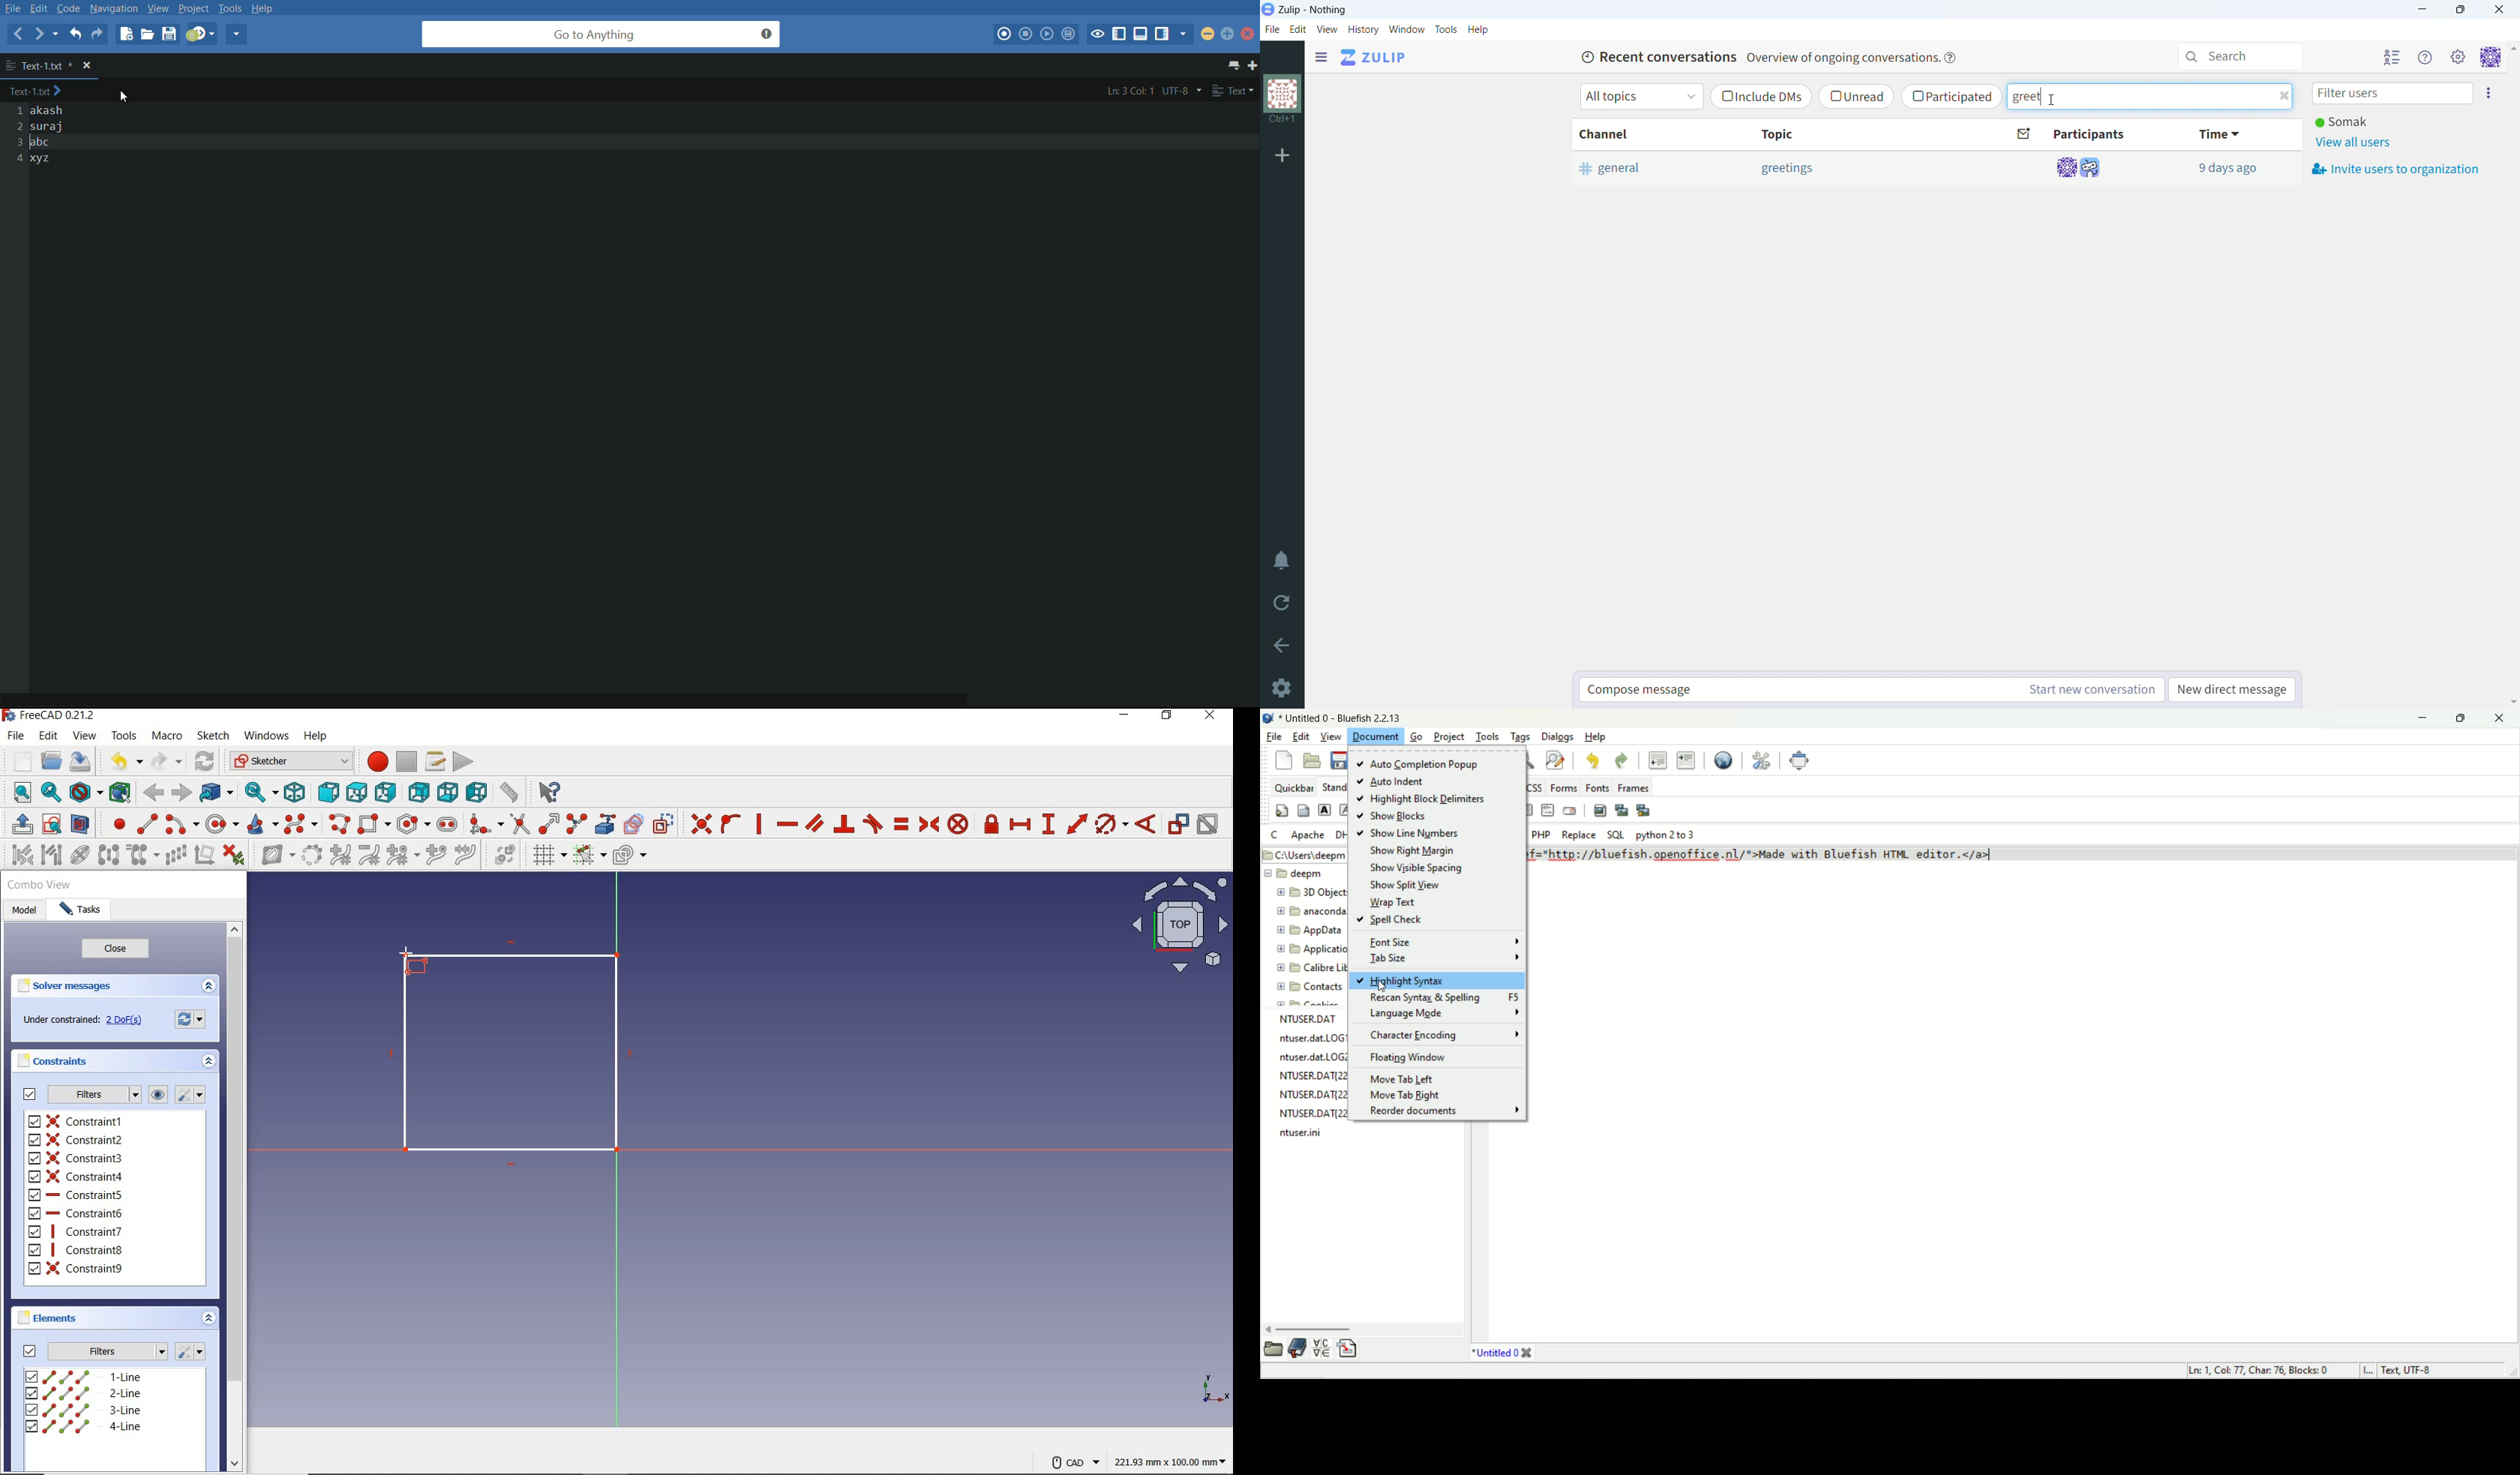 This screenshot has height=1484, width=2520. What do you see at coordinates (1687, 760) in the screenshot?
I see `indent` at bounding box center [1687, 760].